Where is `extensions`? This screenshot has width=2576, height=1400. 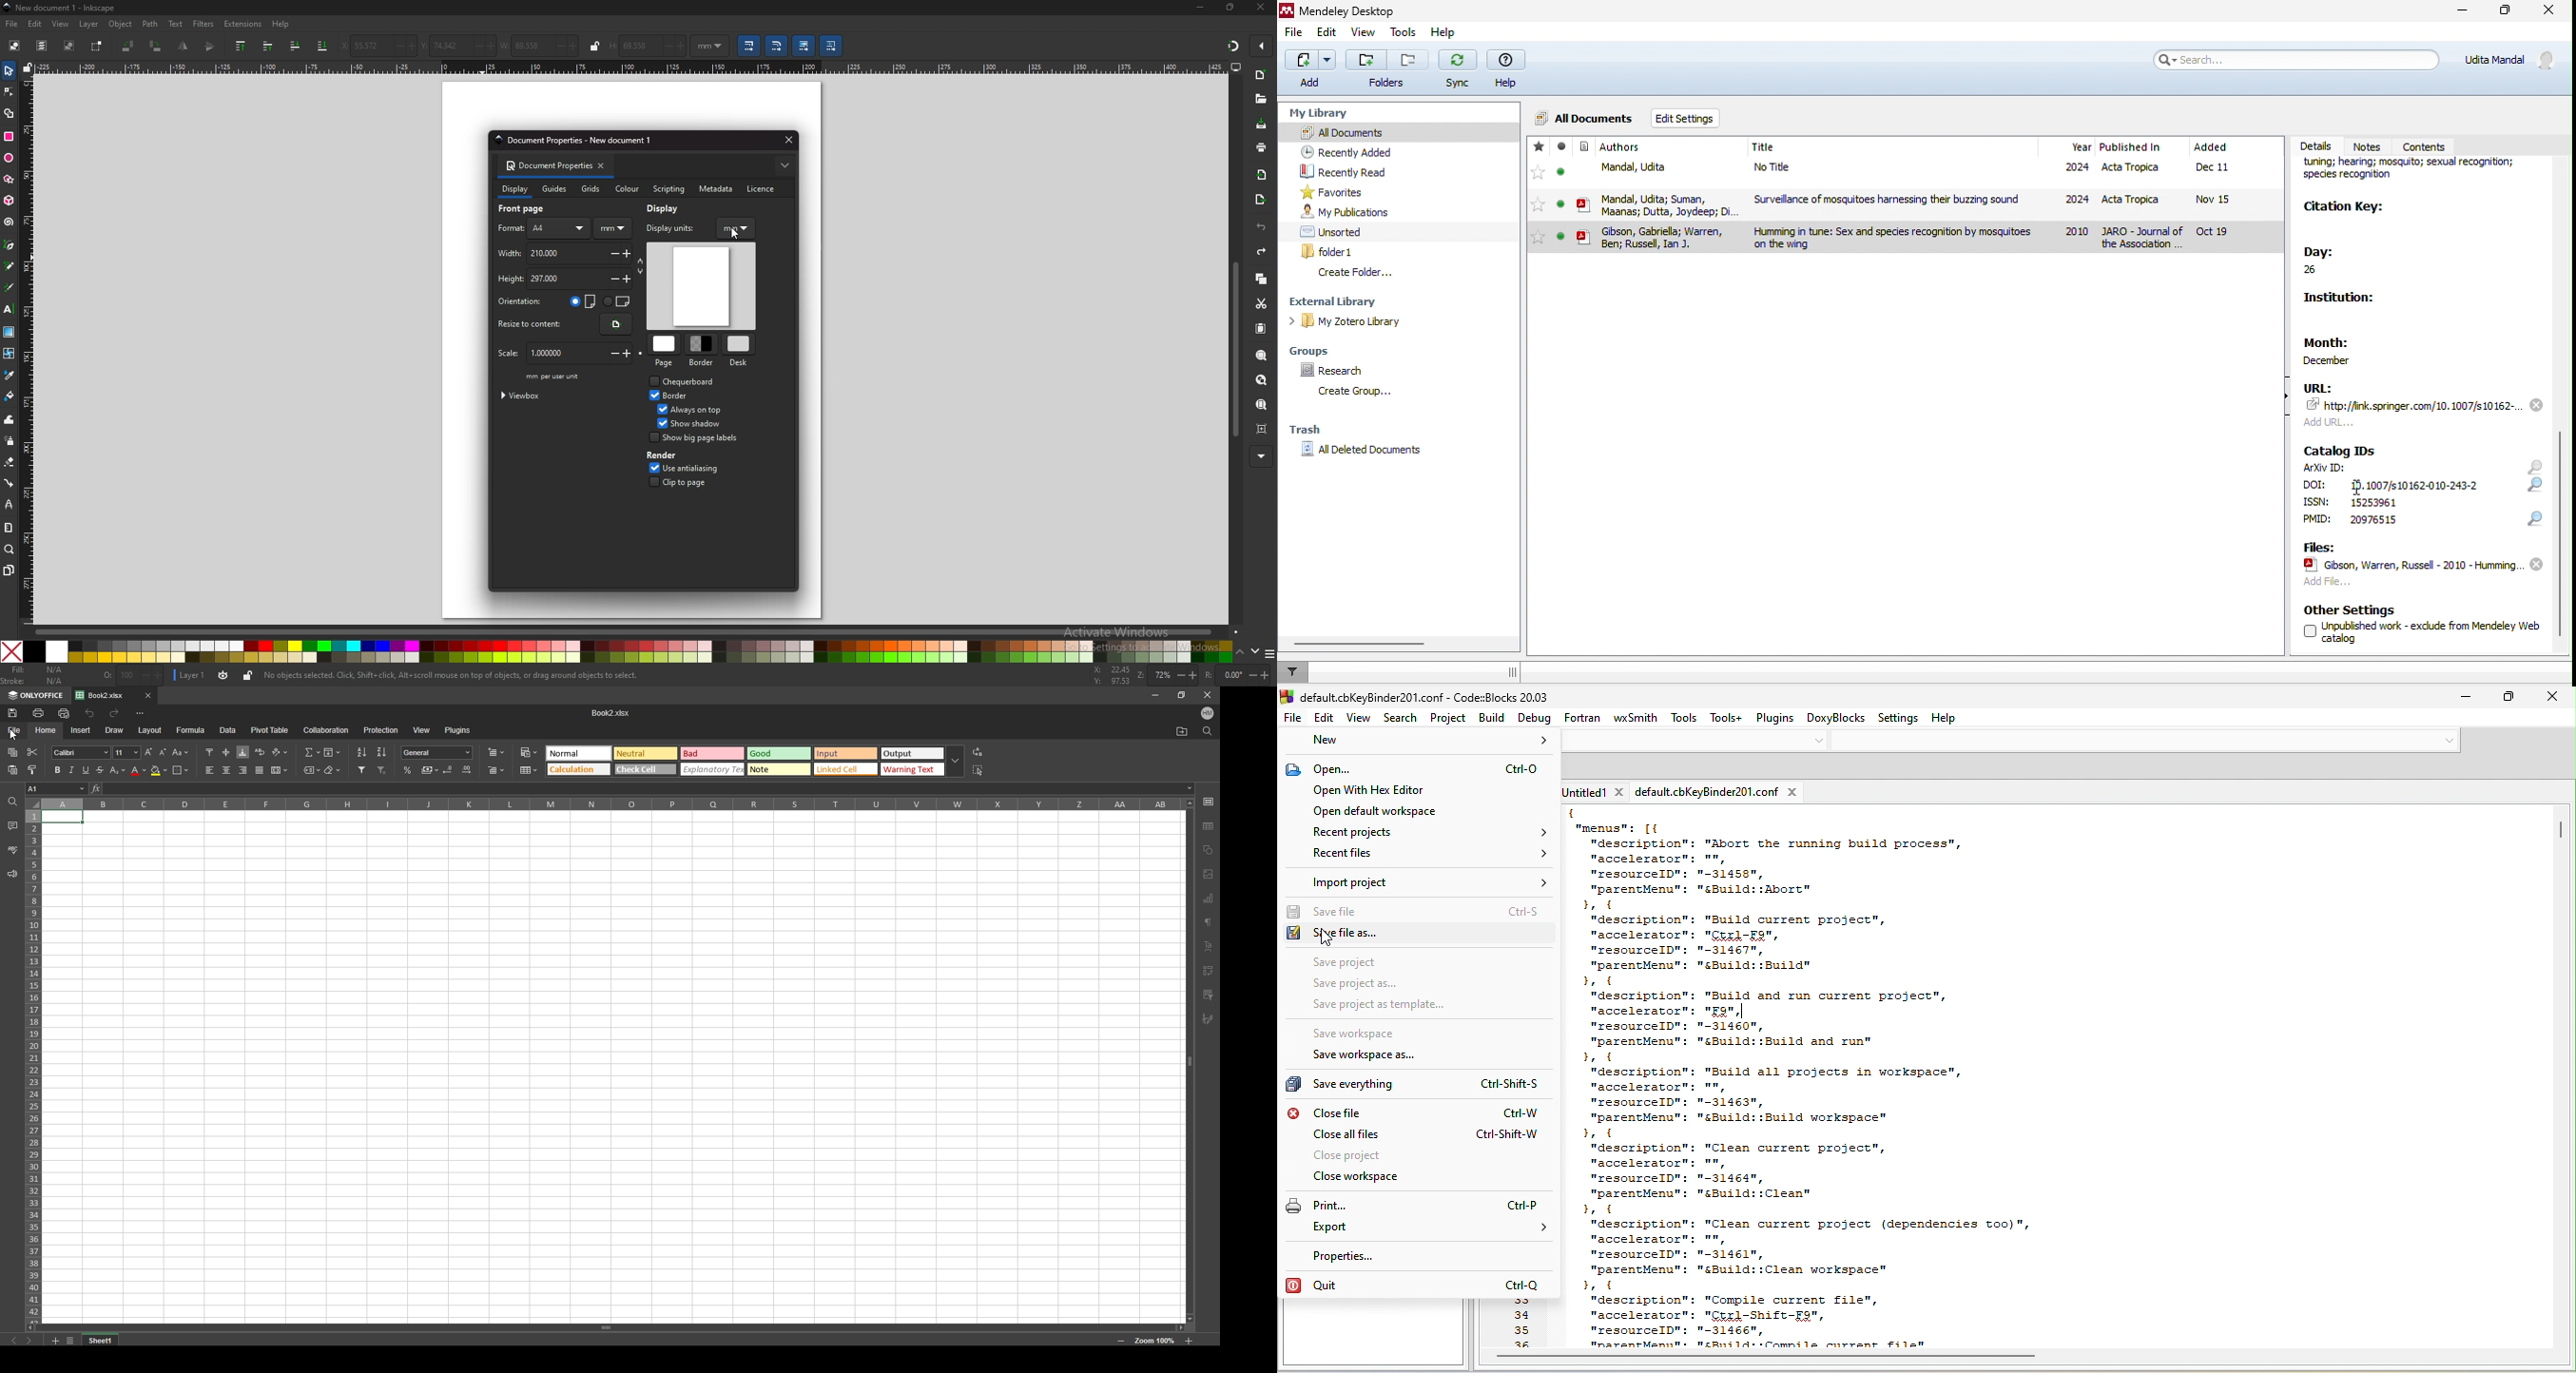 extensions is located at coordinates (242, 25).